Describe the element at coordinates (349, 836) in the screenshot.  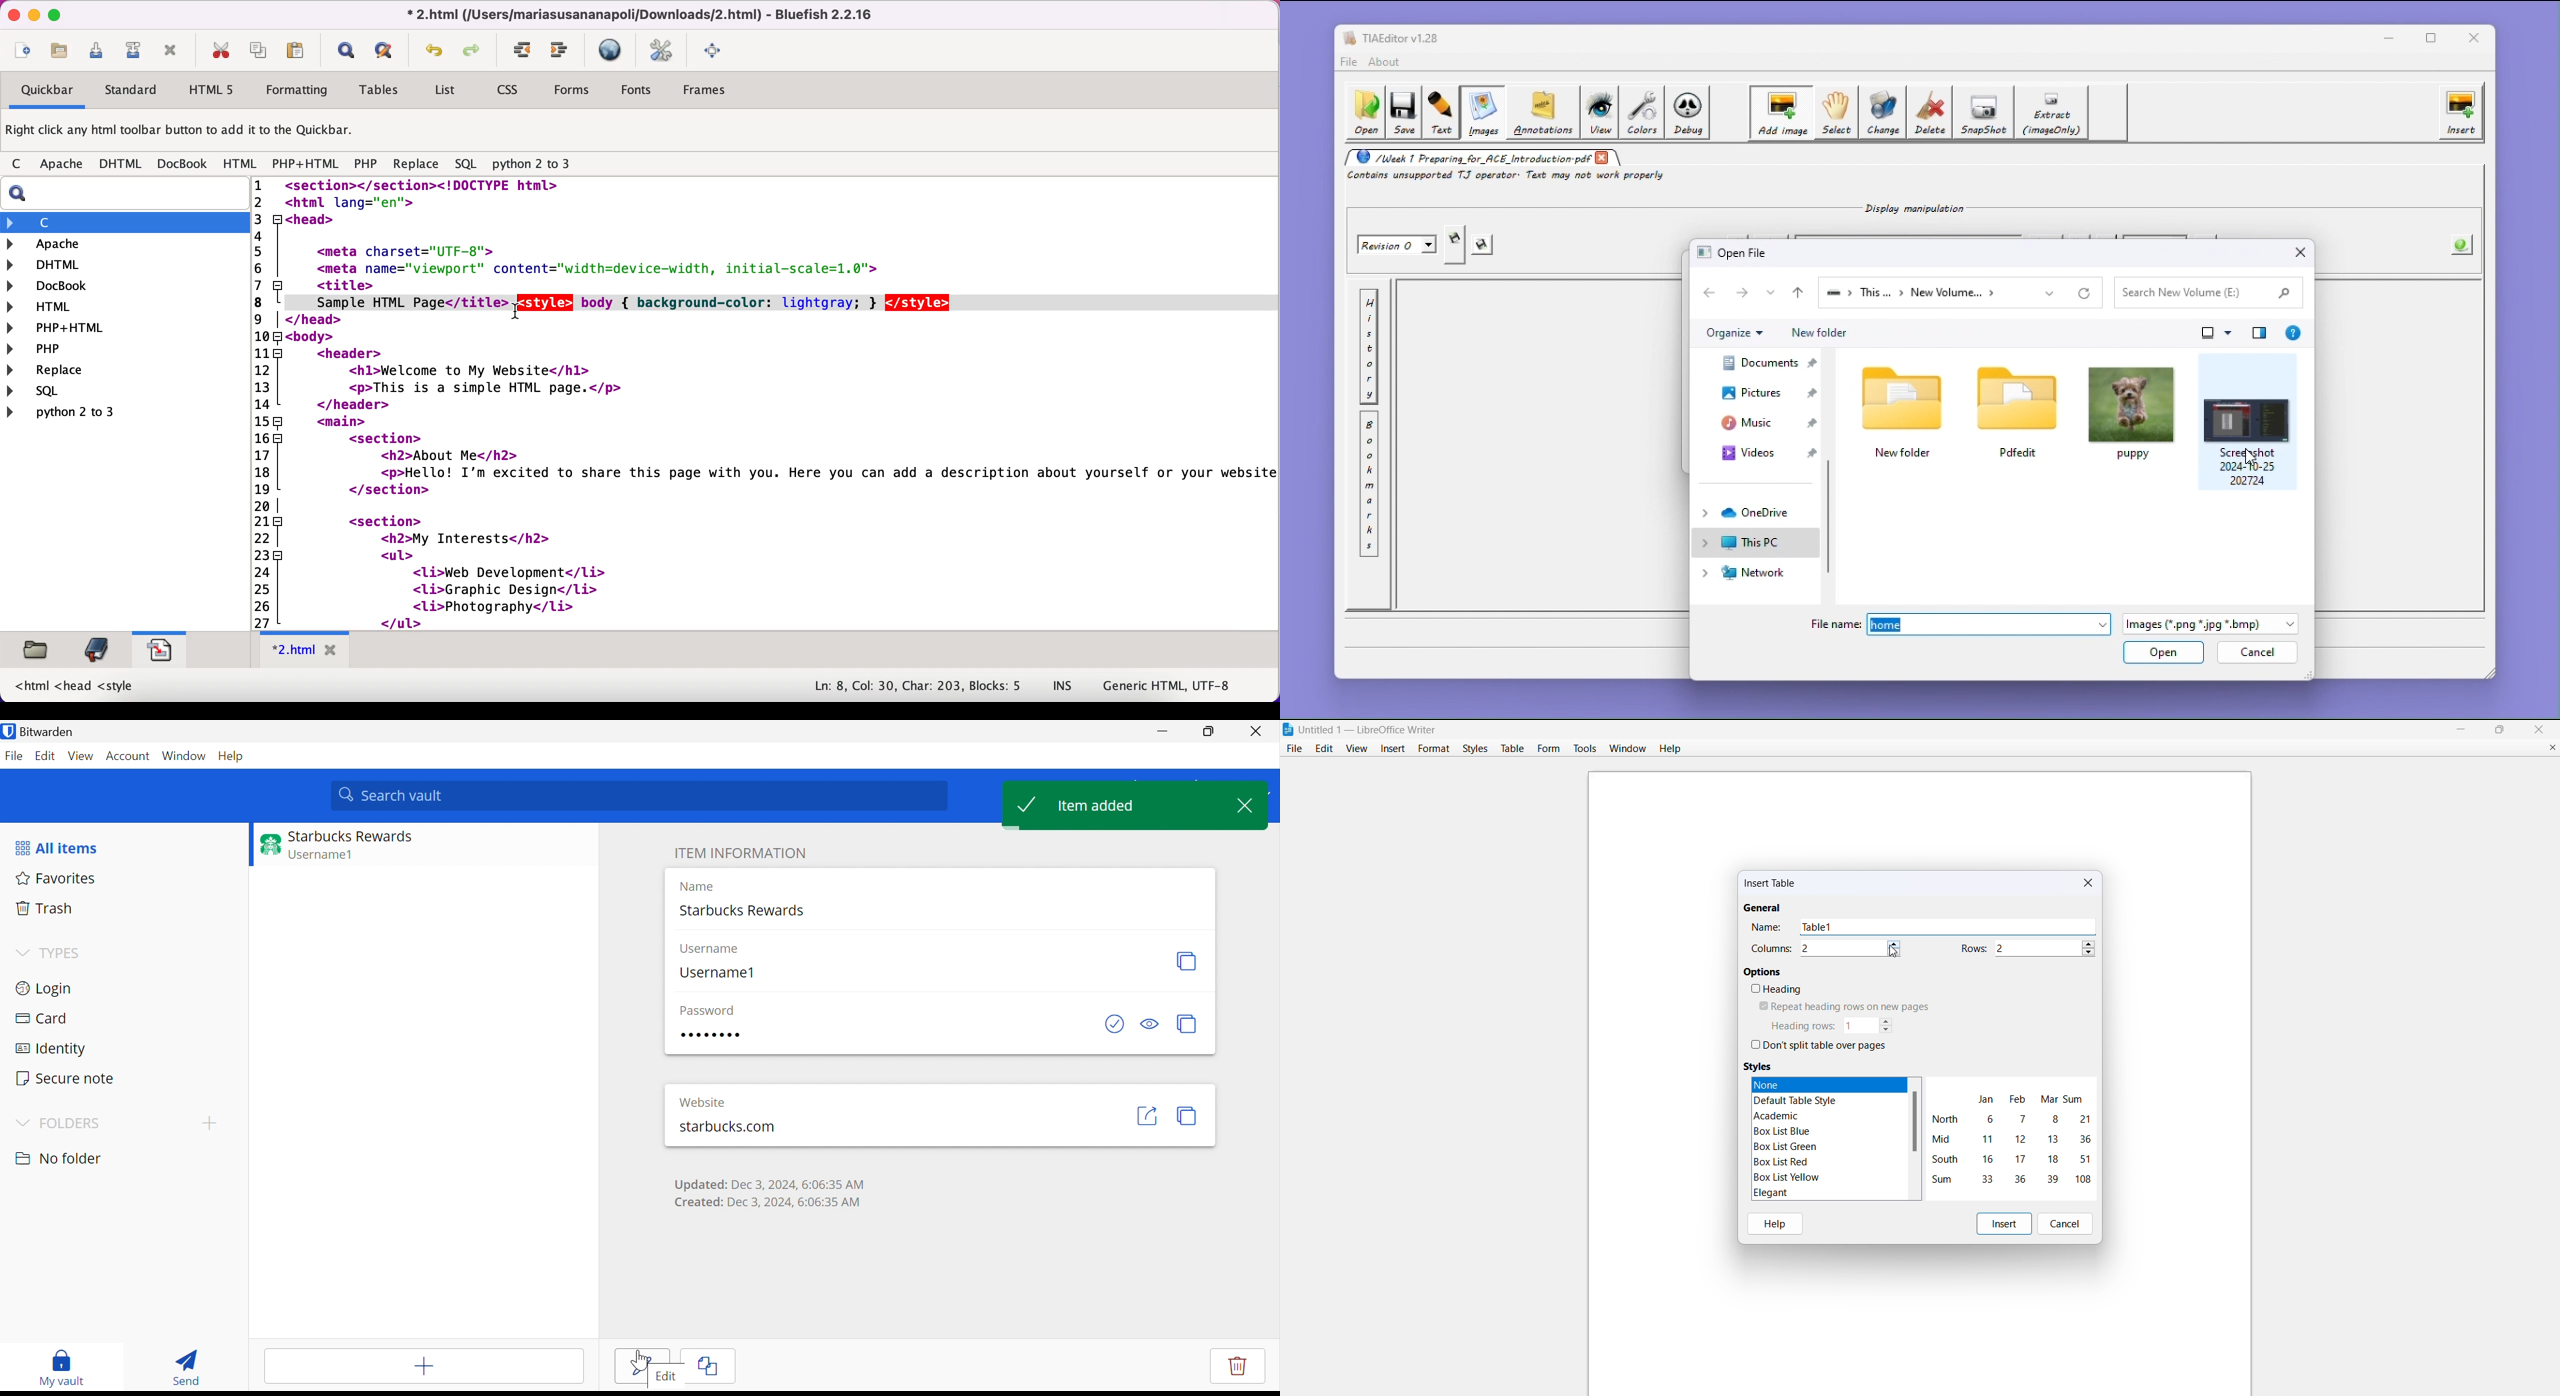
I see `Starbucks Rewards` at that location.